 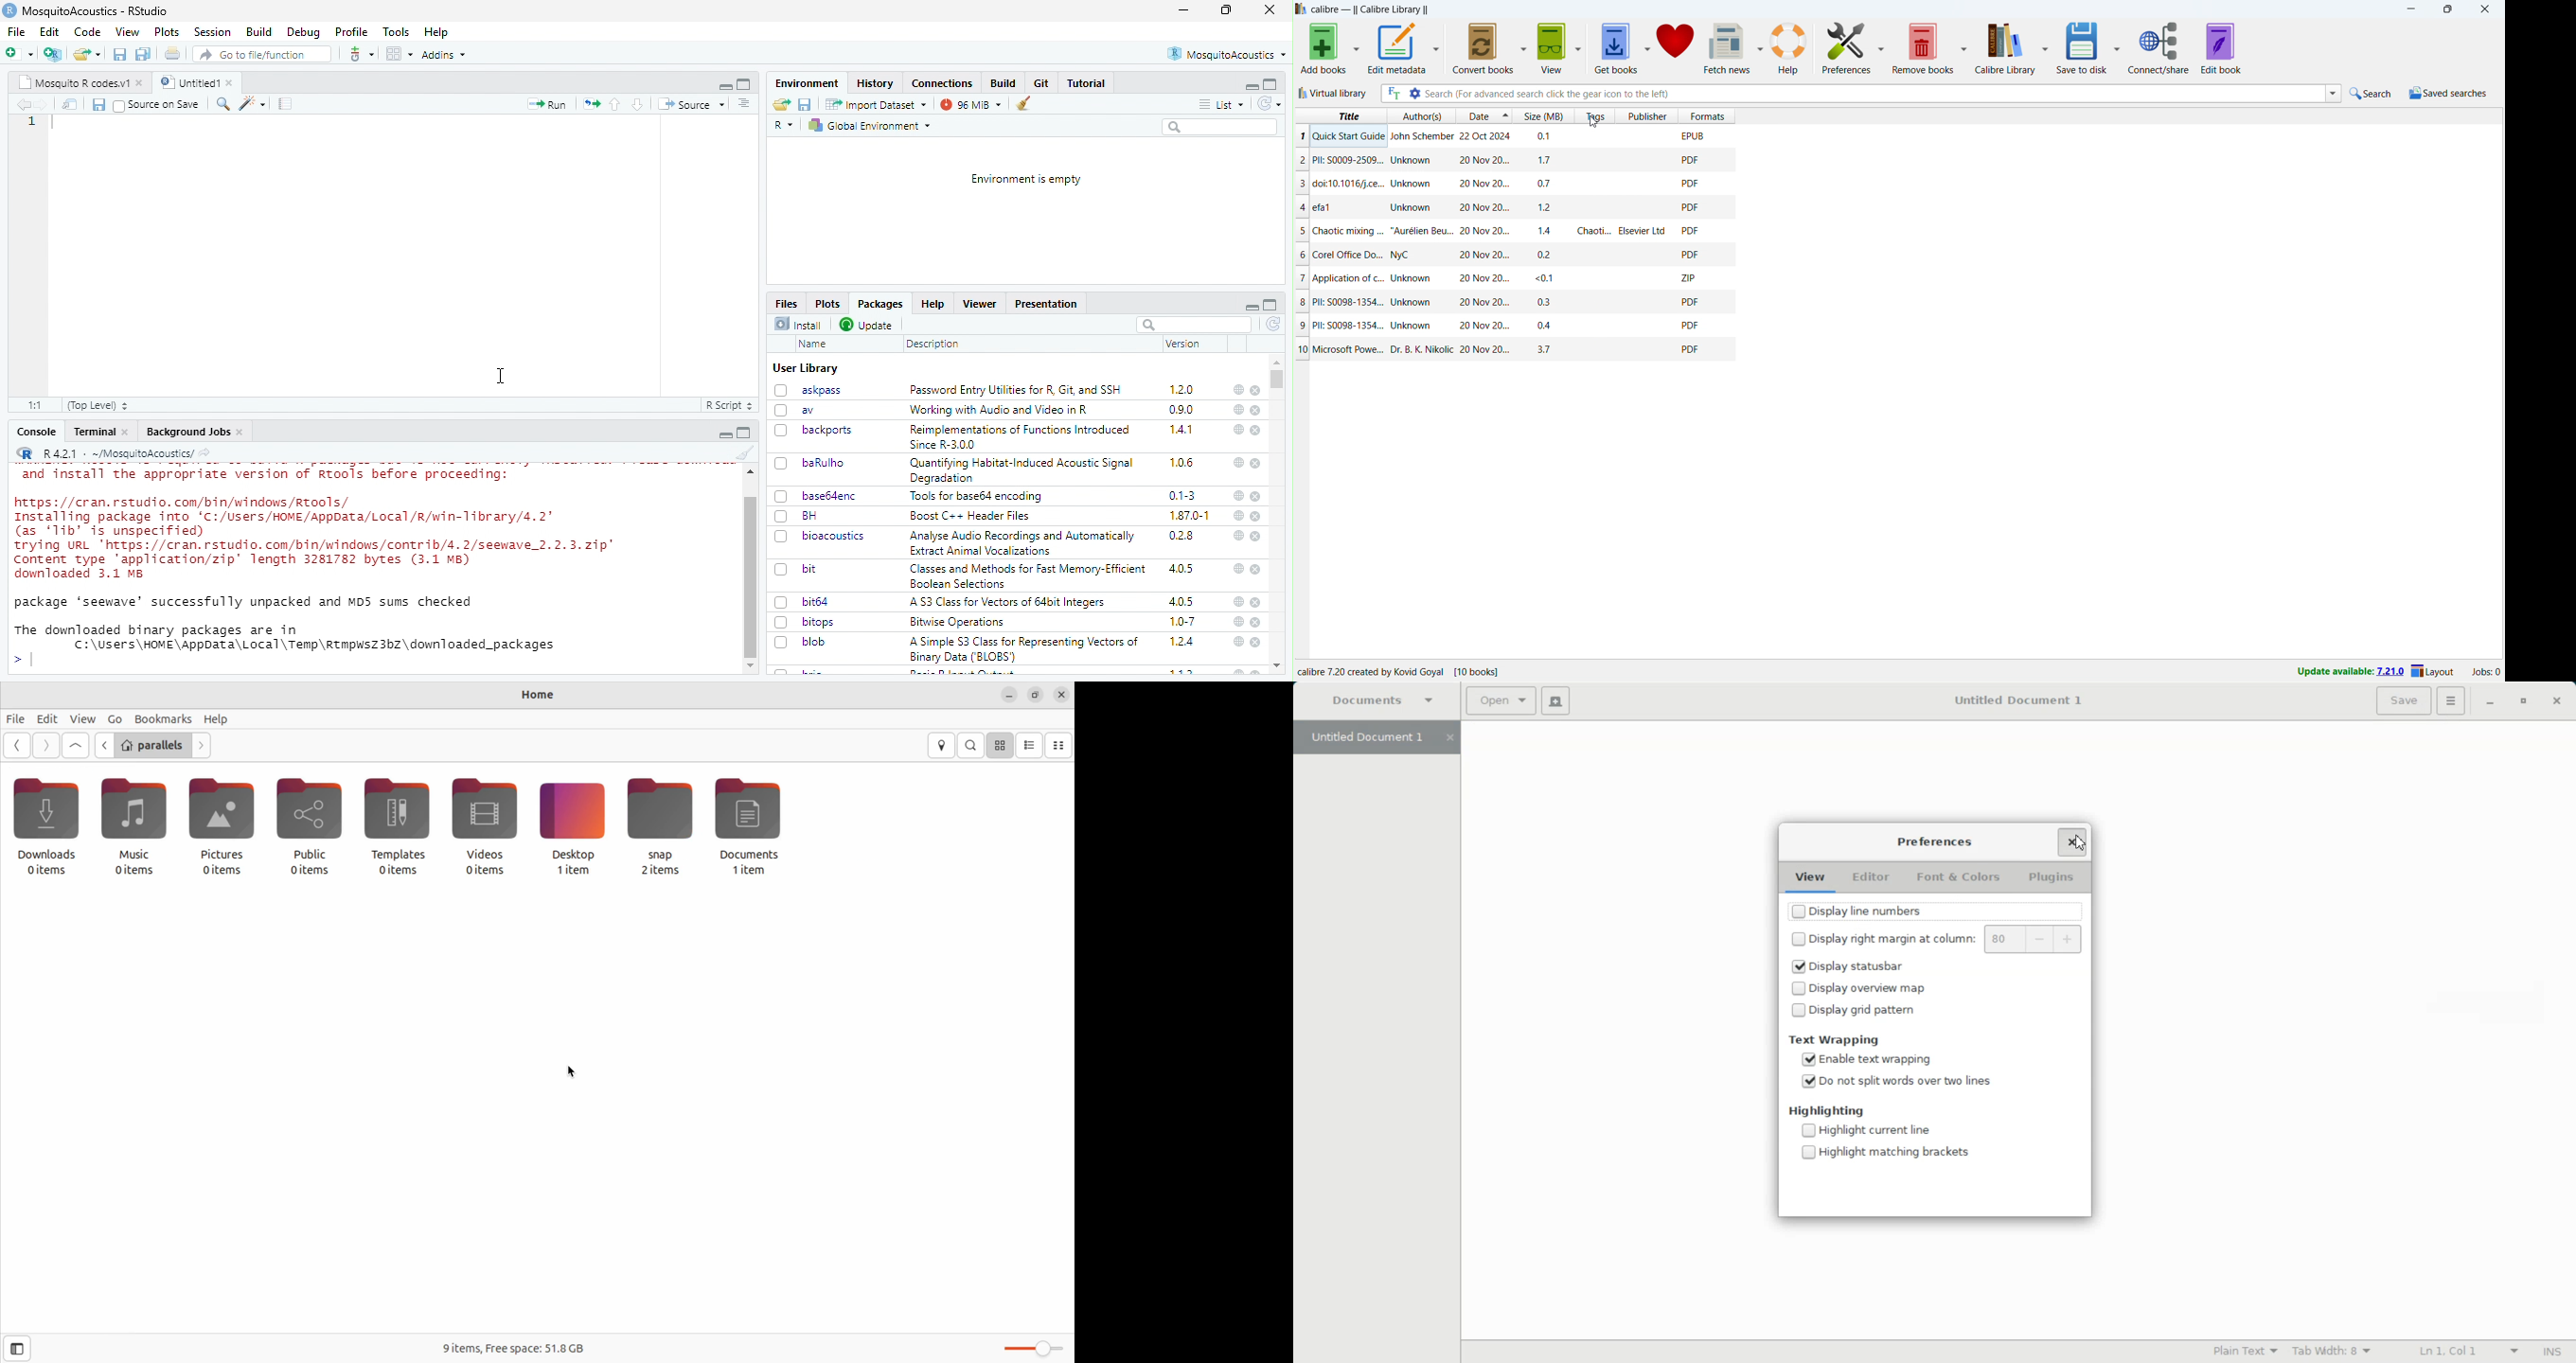 What do you see at coordinates (1024, 542) in the screenshot?
I see `Analyse Audio Recordings and Automatically
Extract Animal Vocalizations` at bounding box center [1024, 542].